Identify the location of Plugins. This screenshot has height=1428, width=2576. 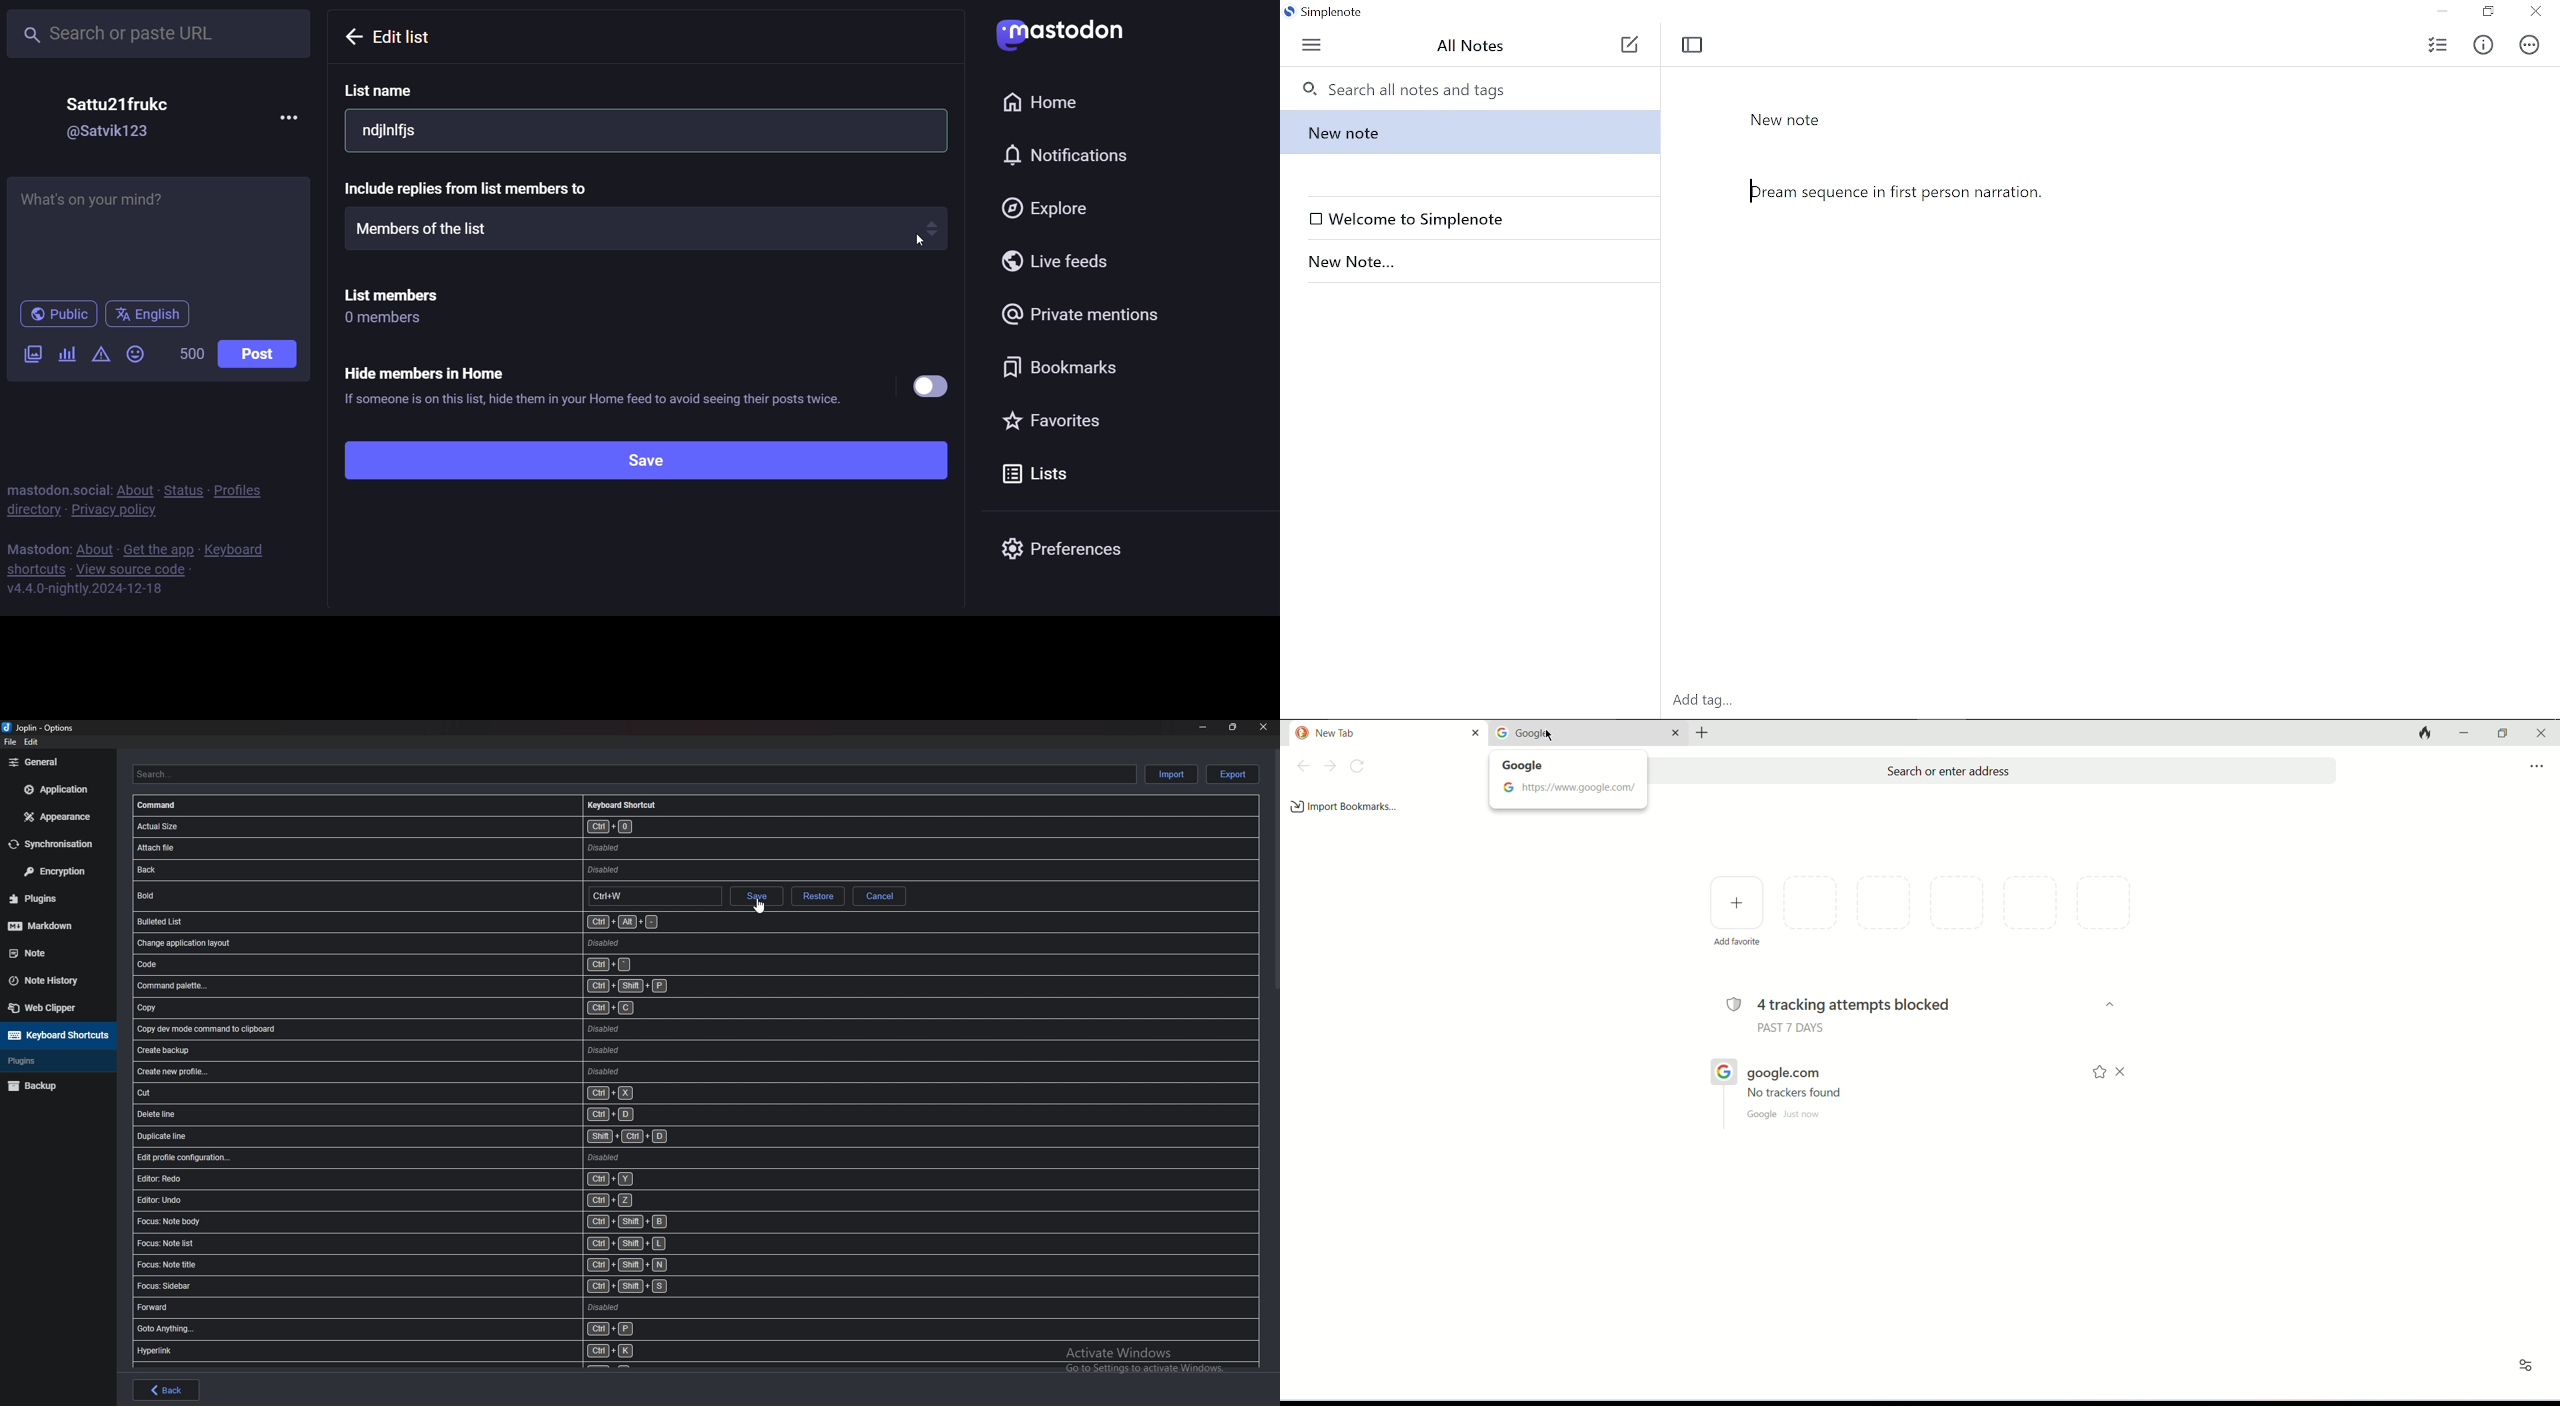
(53, 1061).